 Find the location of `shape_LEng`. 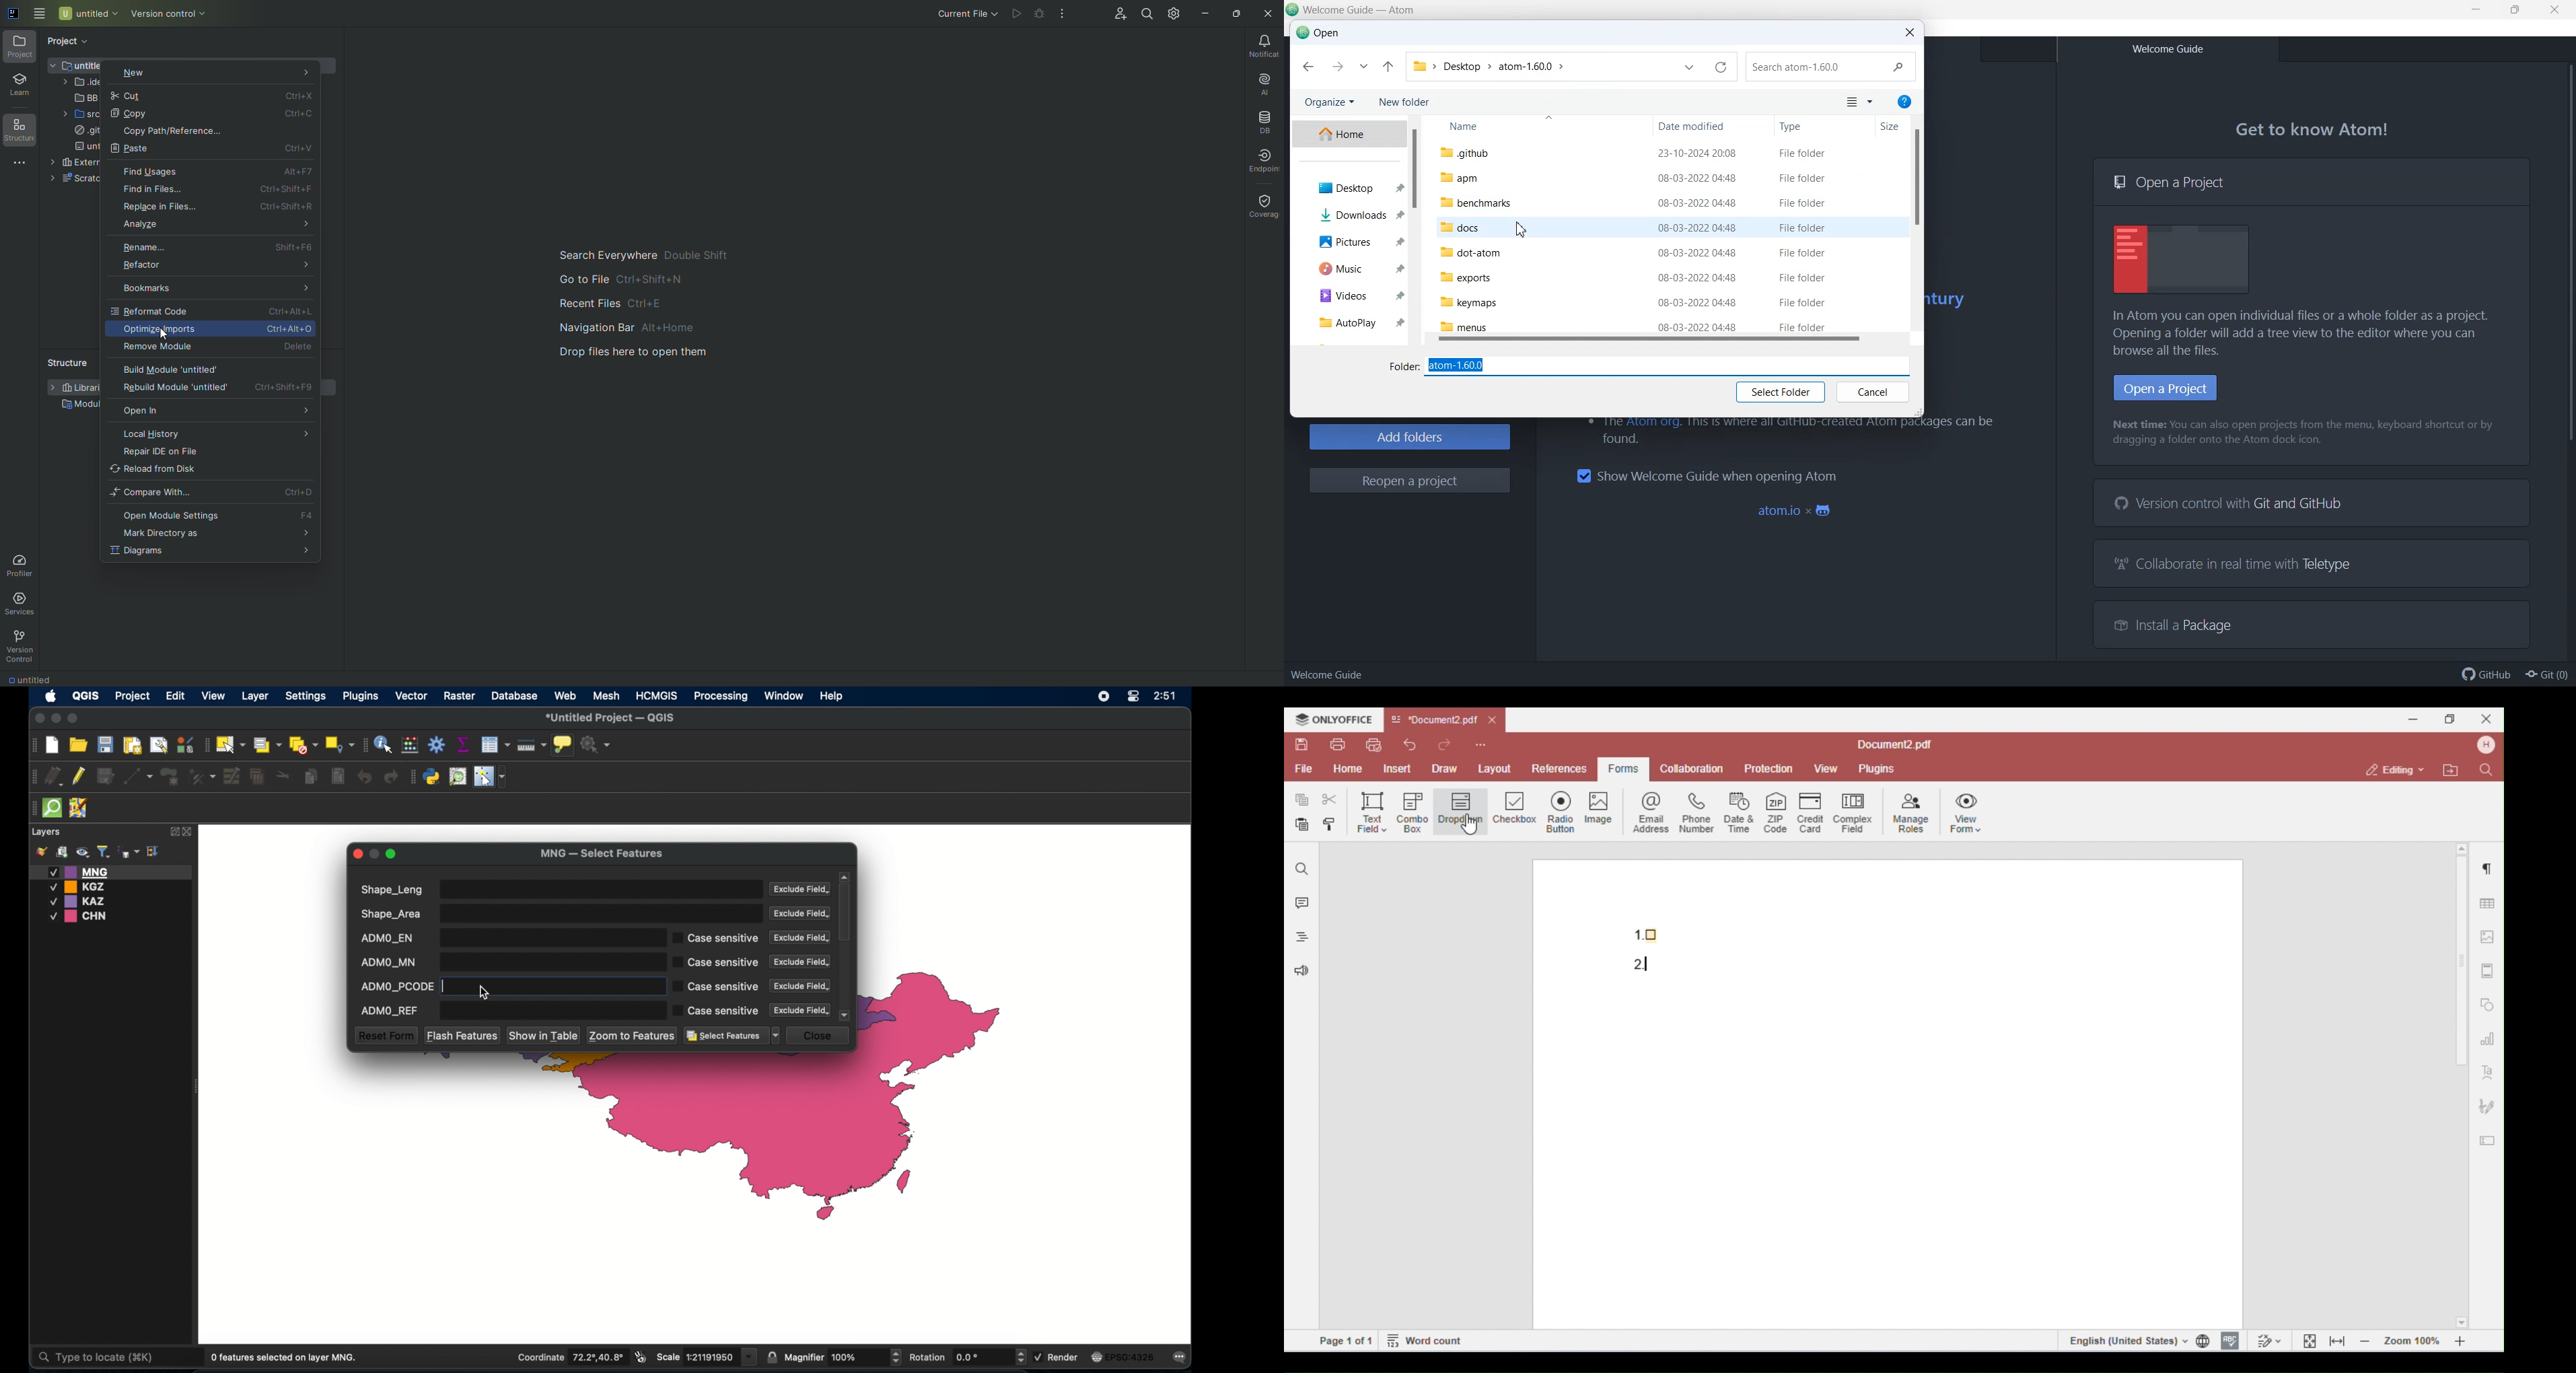

shape_LEng is located at coordinates (559, 889).